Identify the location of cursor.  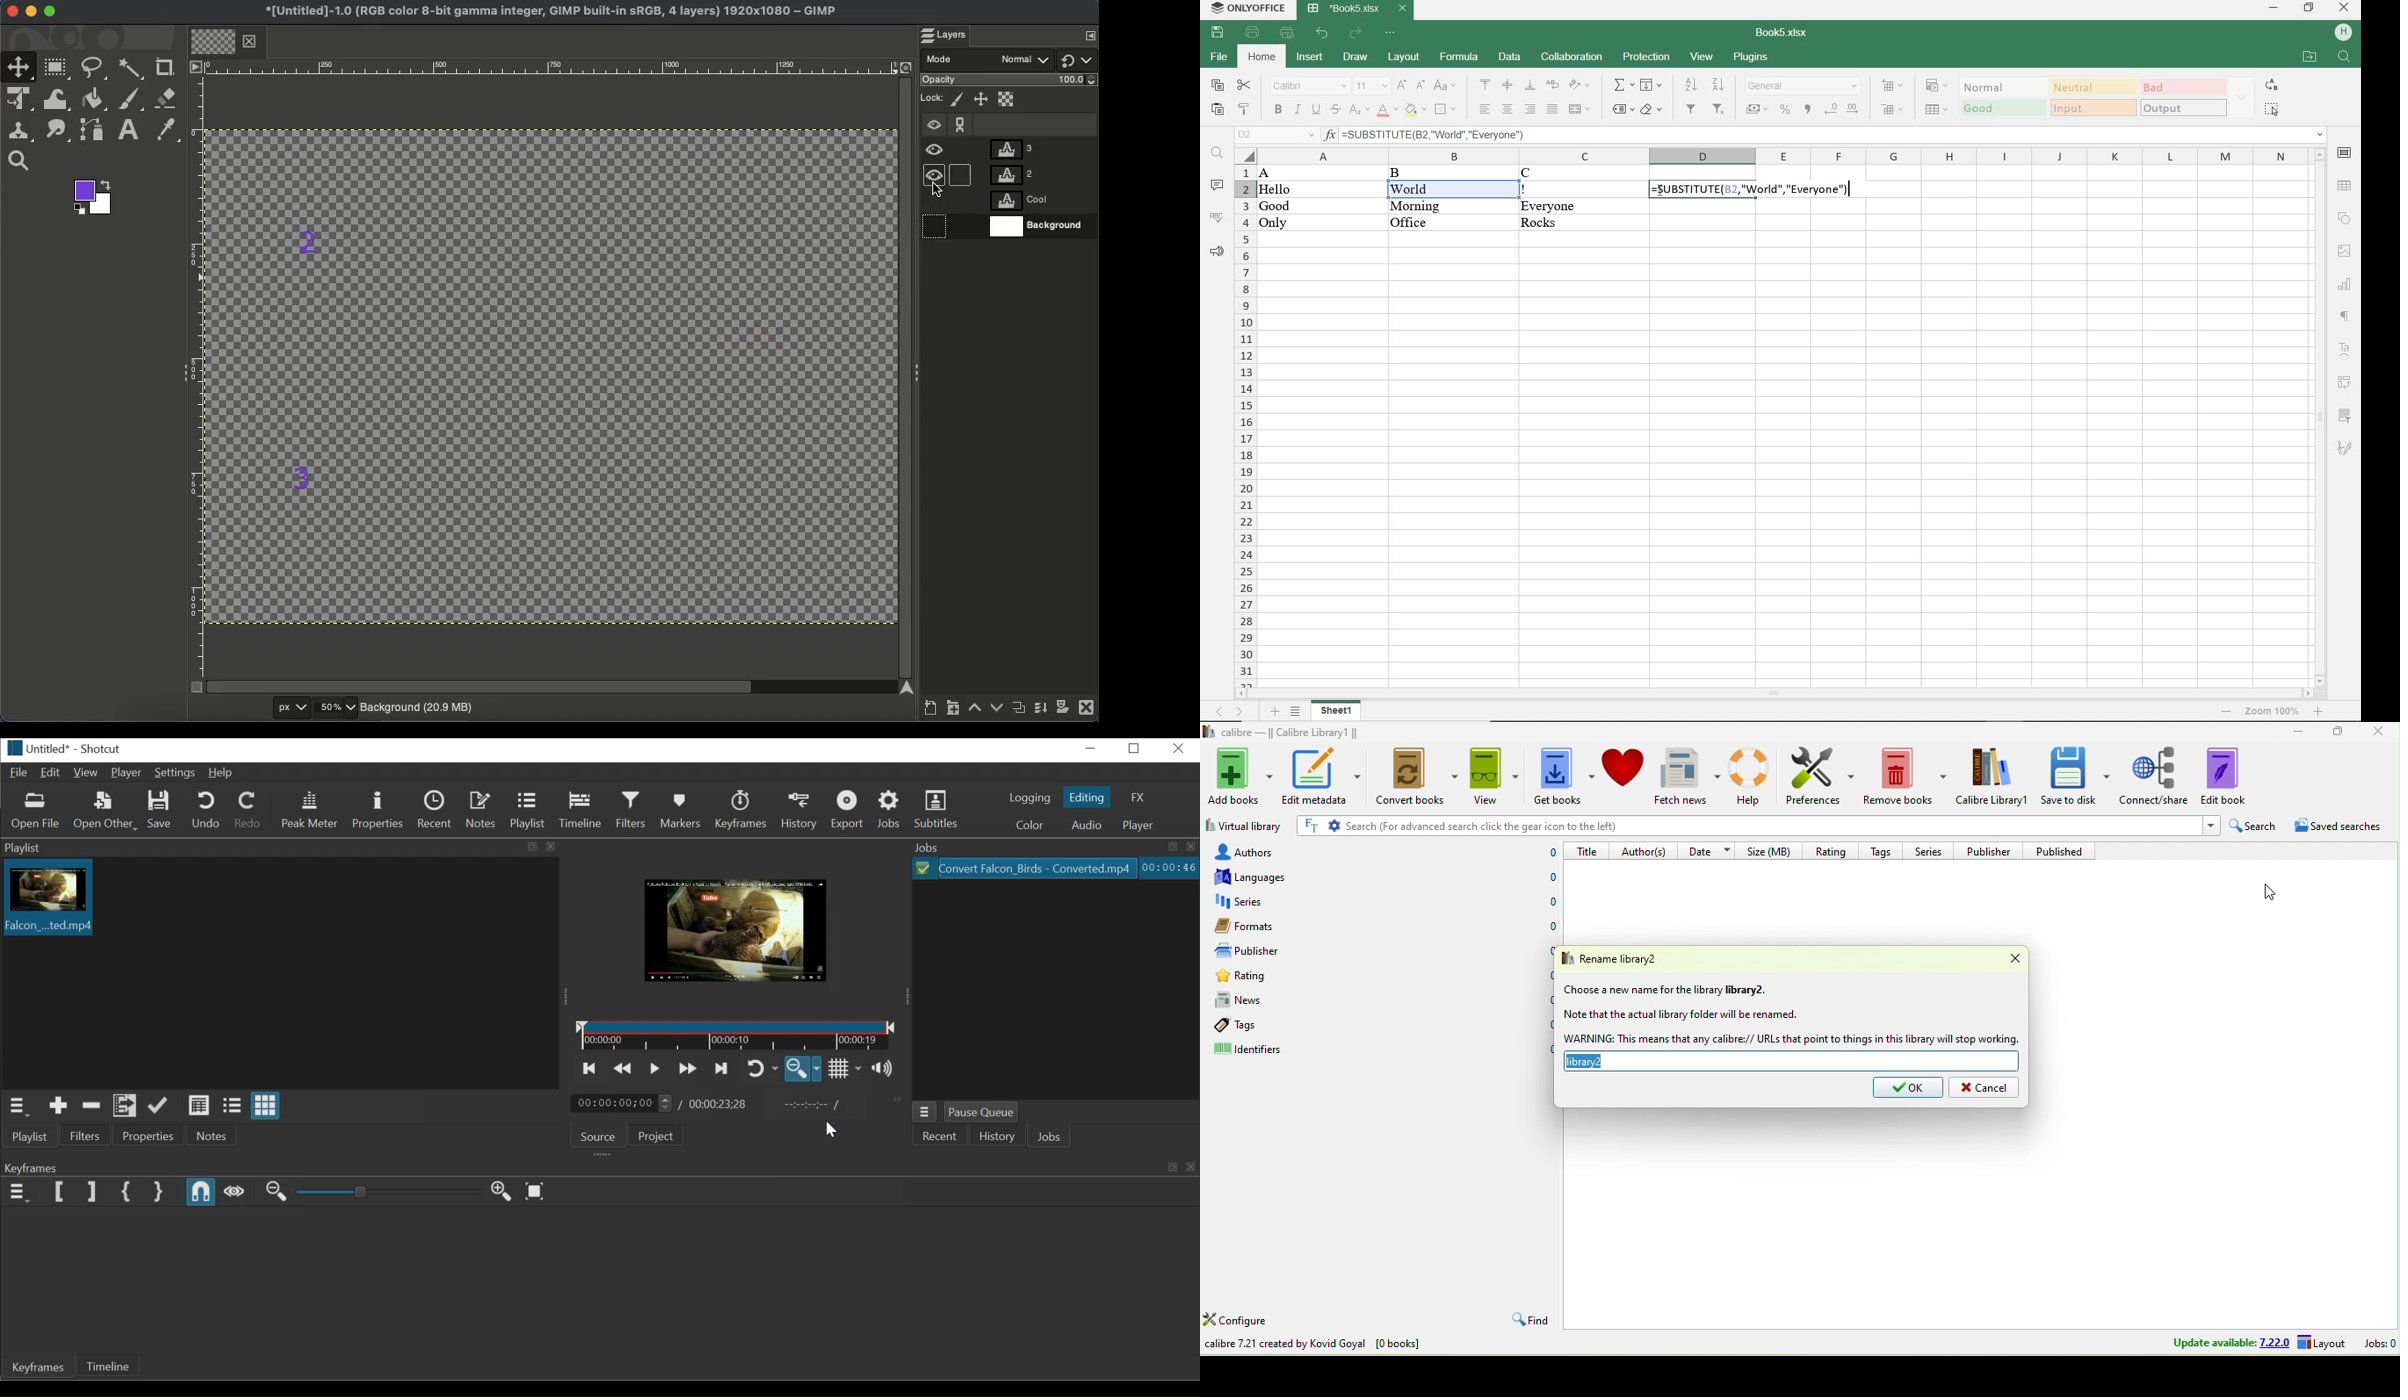
(2267, 890).